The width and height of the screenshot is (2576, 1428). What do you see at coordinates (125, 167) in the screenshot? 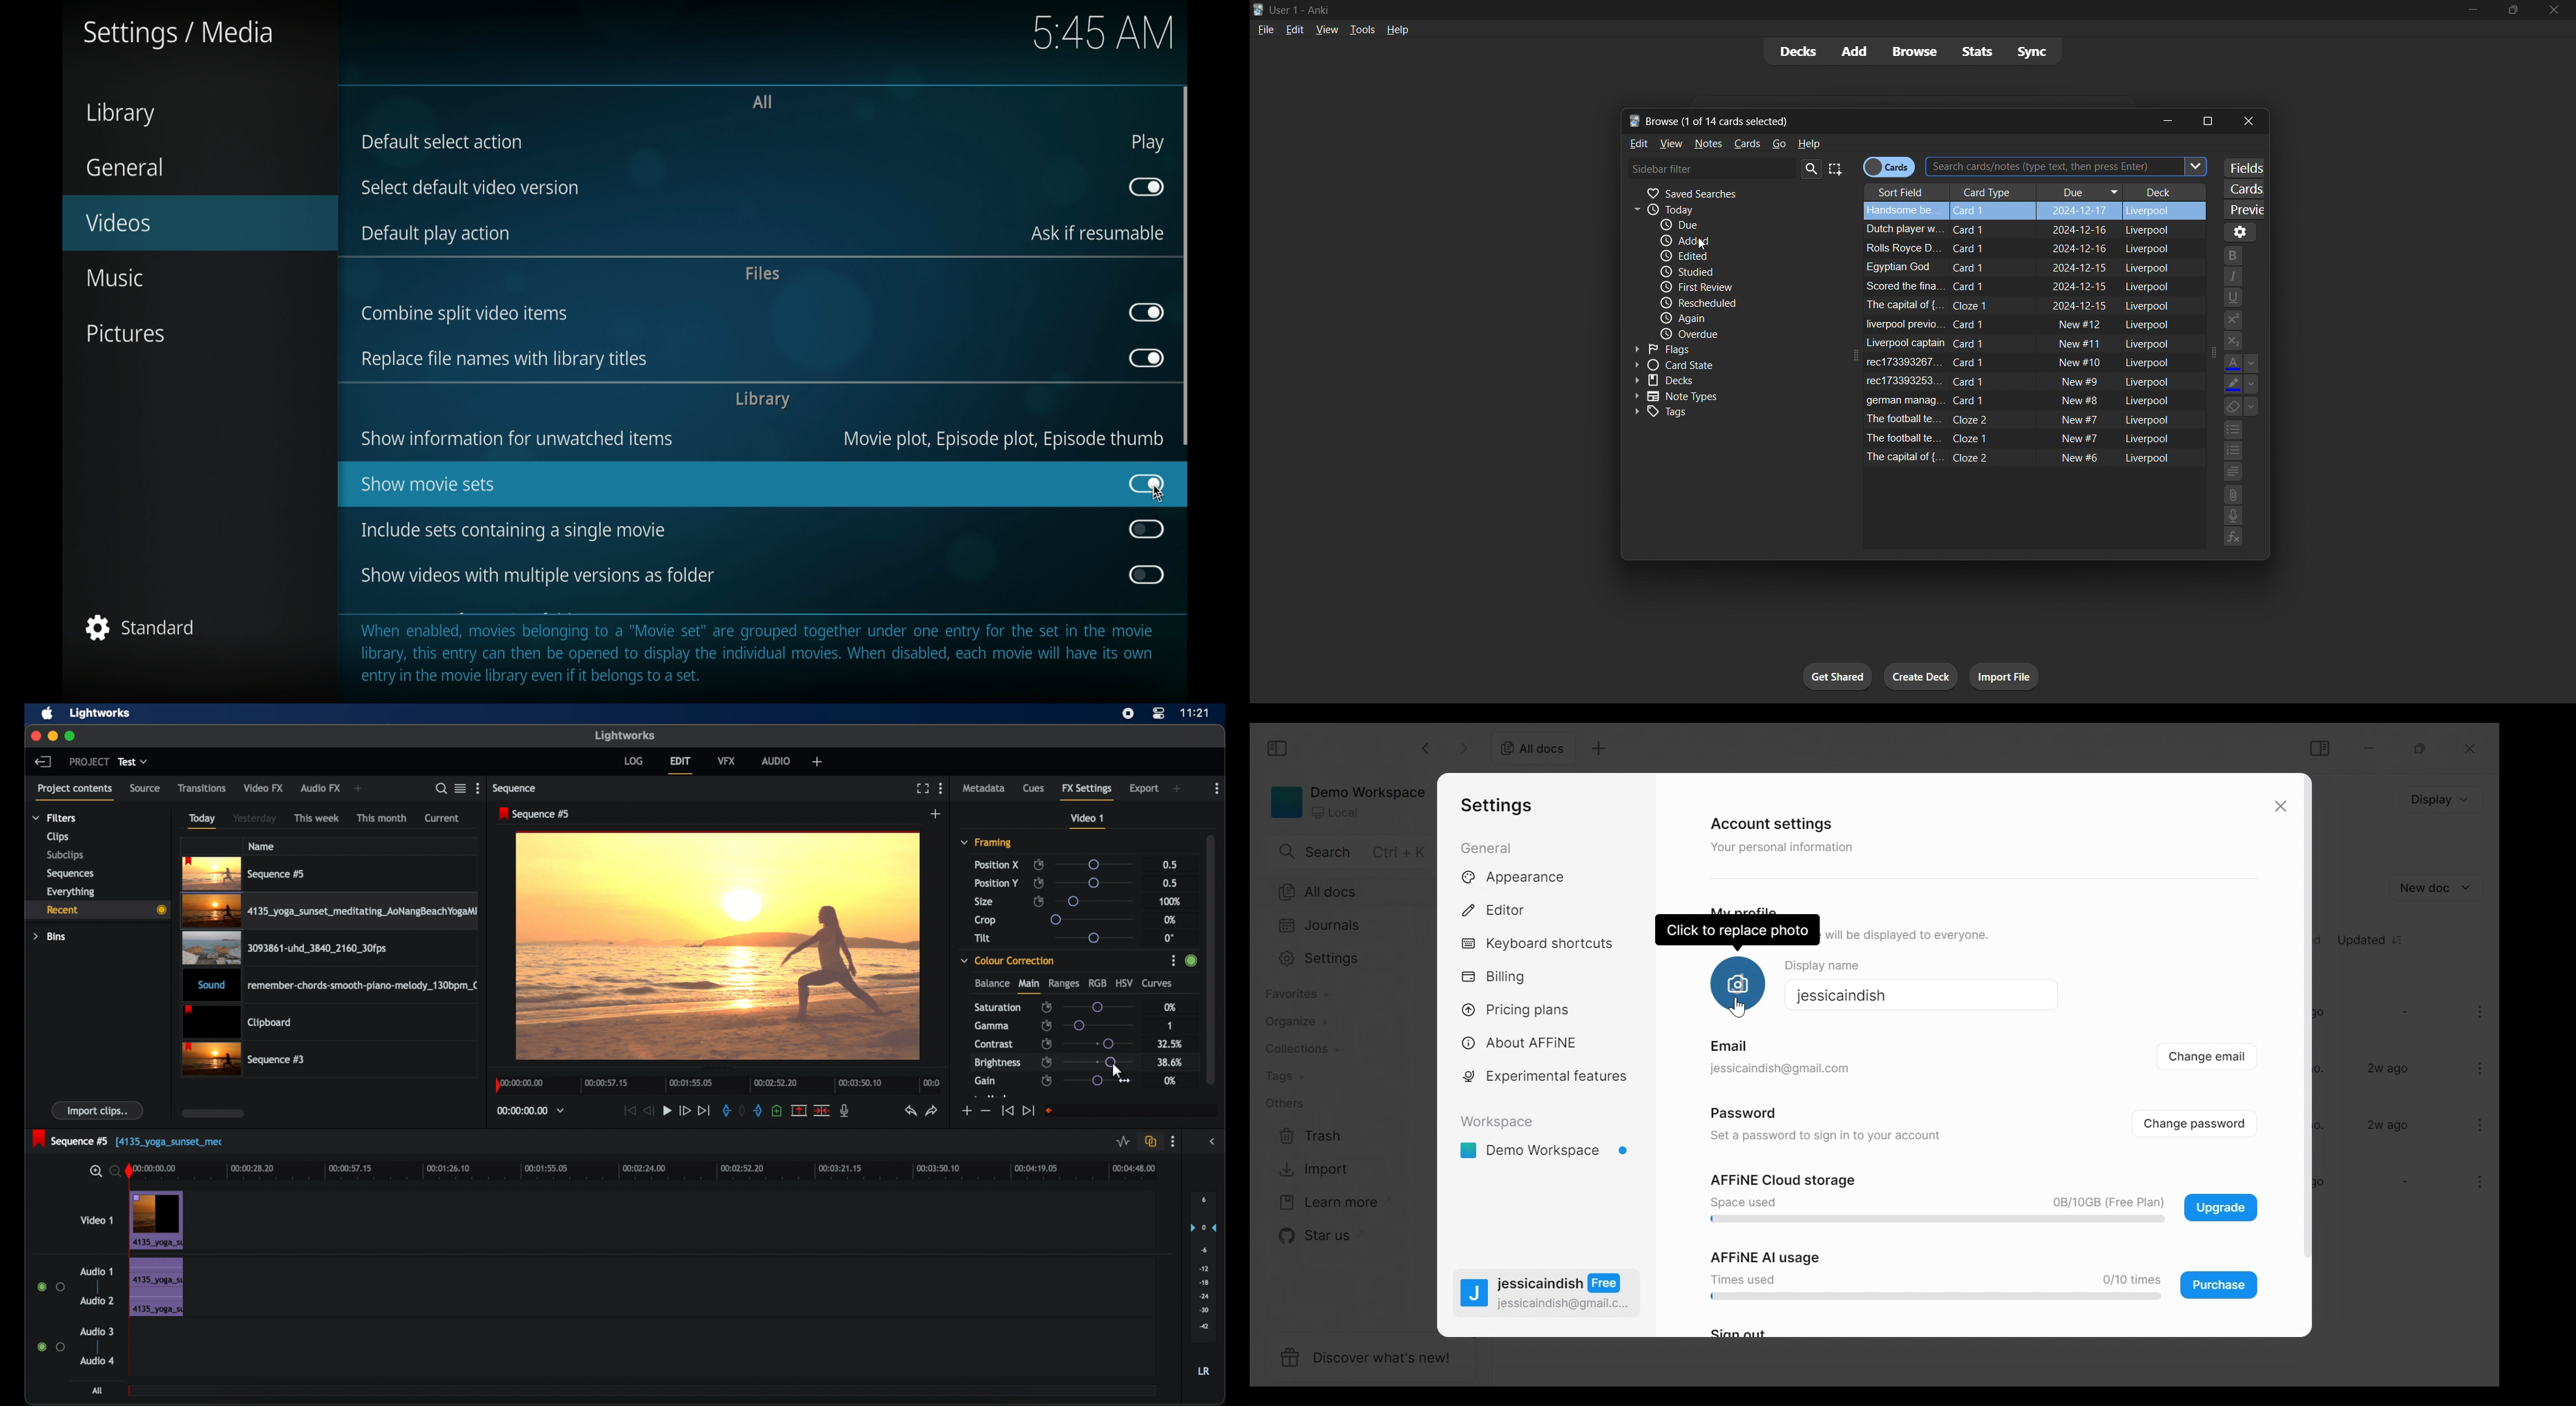
I see `general` at bounding box center [125, 167].